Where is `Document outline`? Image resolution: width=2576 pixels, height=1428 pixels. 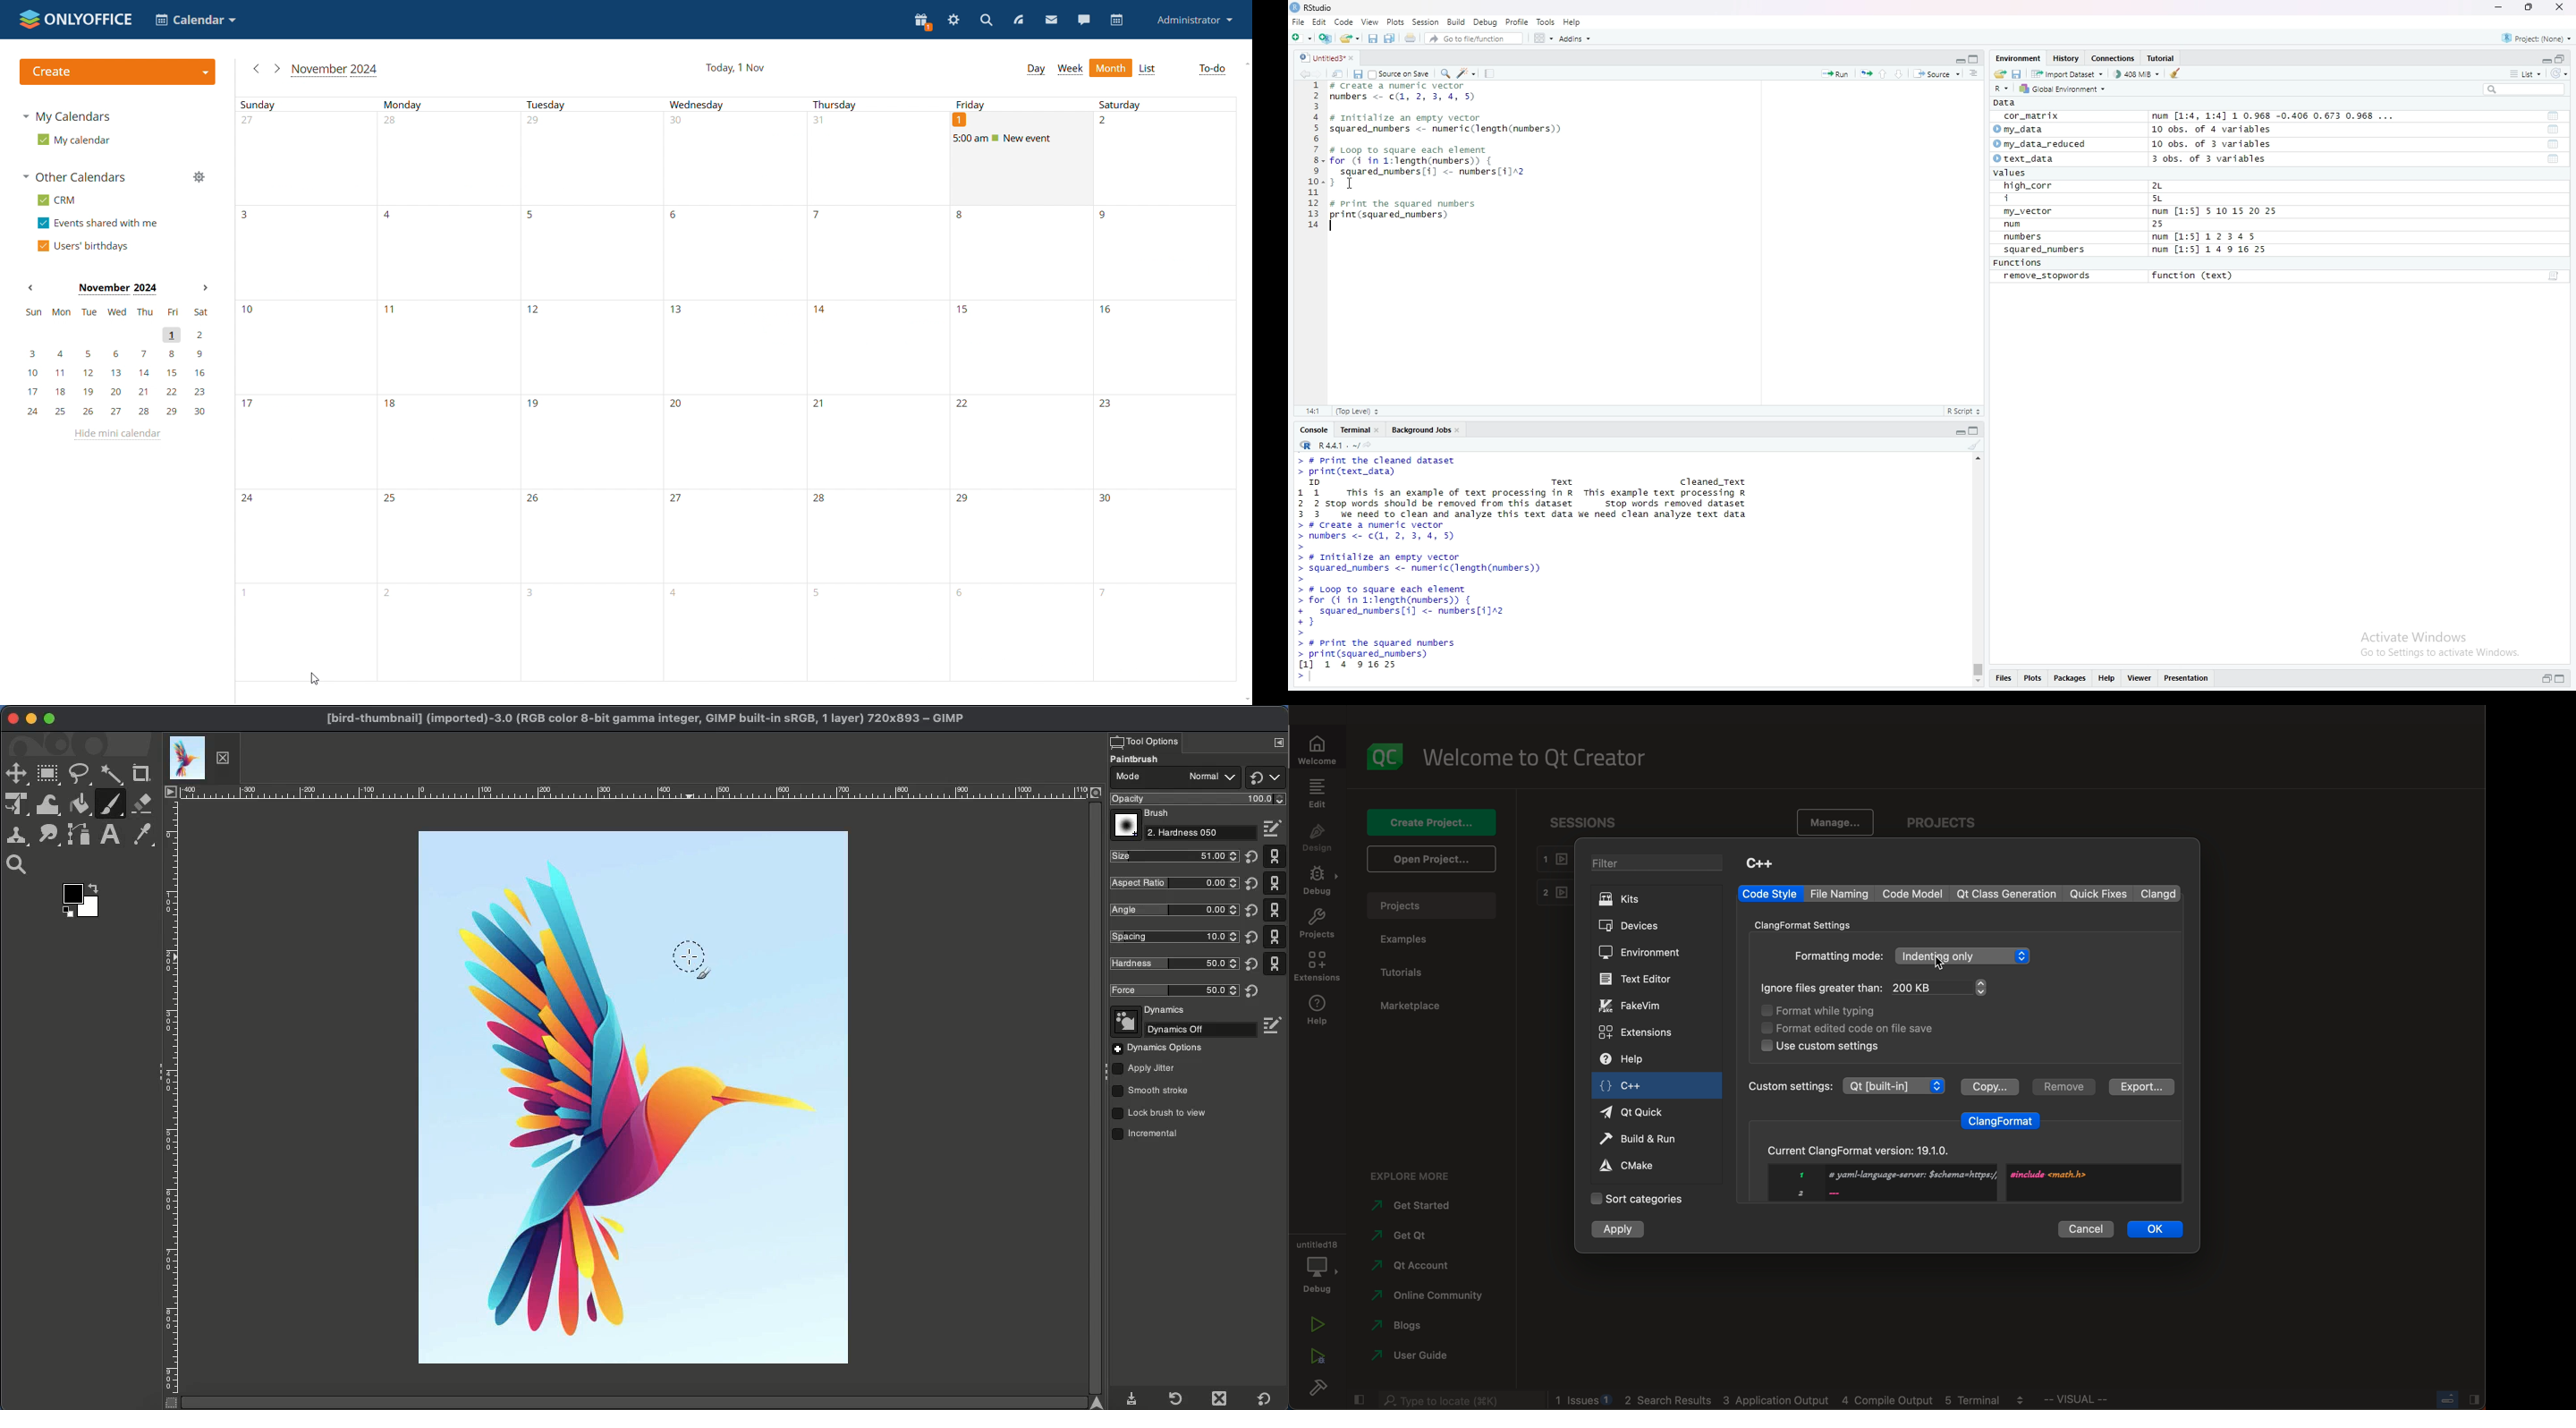
Document outline is located at coordinates (1975, 73).